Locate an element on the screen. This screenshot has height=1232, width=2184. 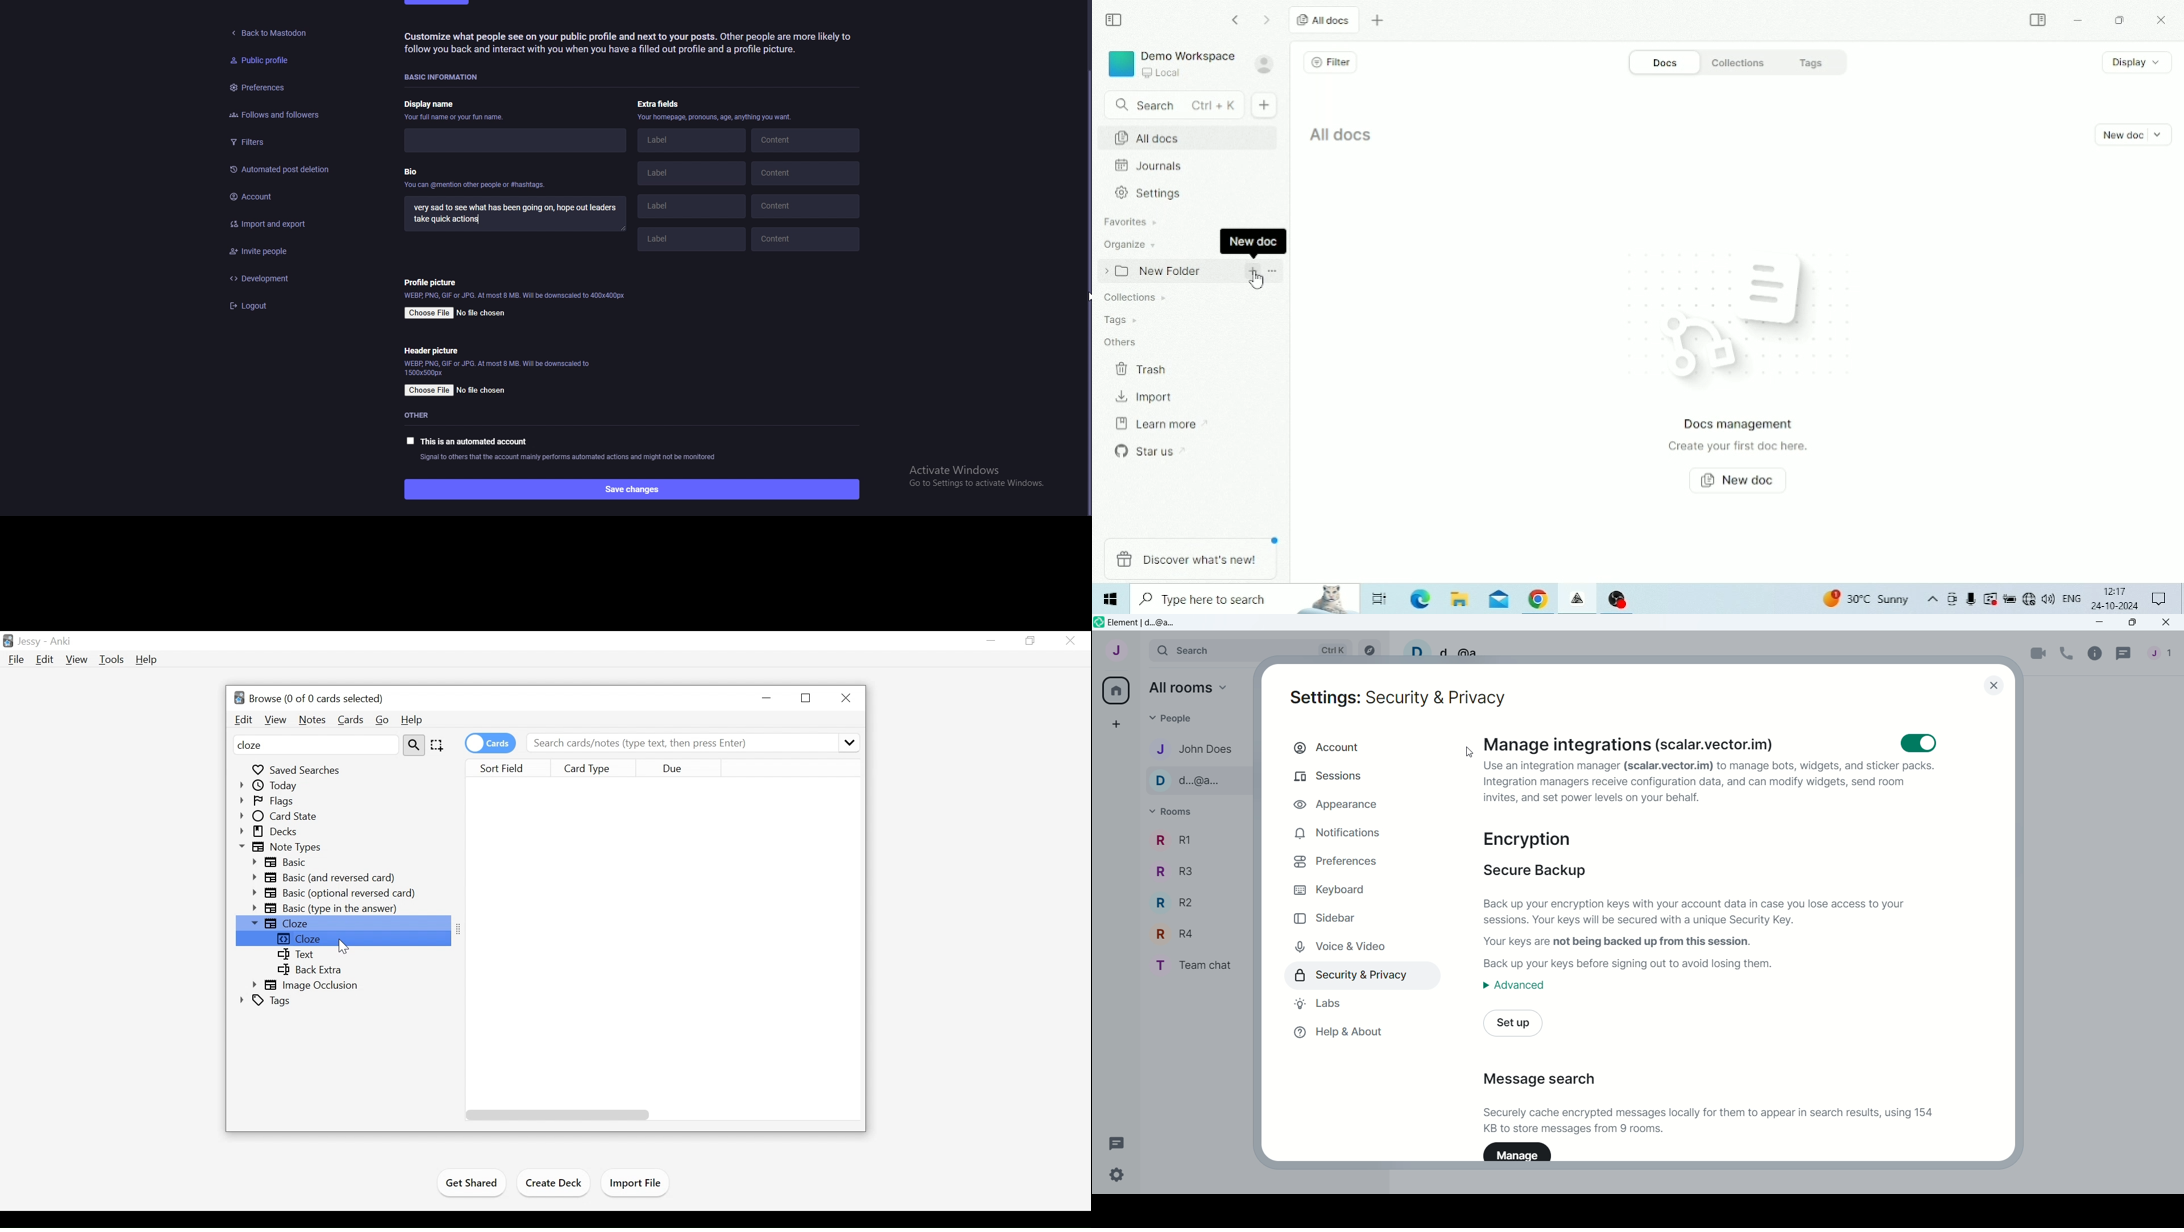
Date is located at coordinates (2114, 606).